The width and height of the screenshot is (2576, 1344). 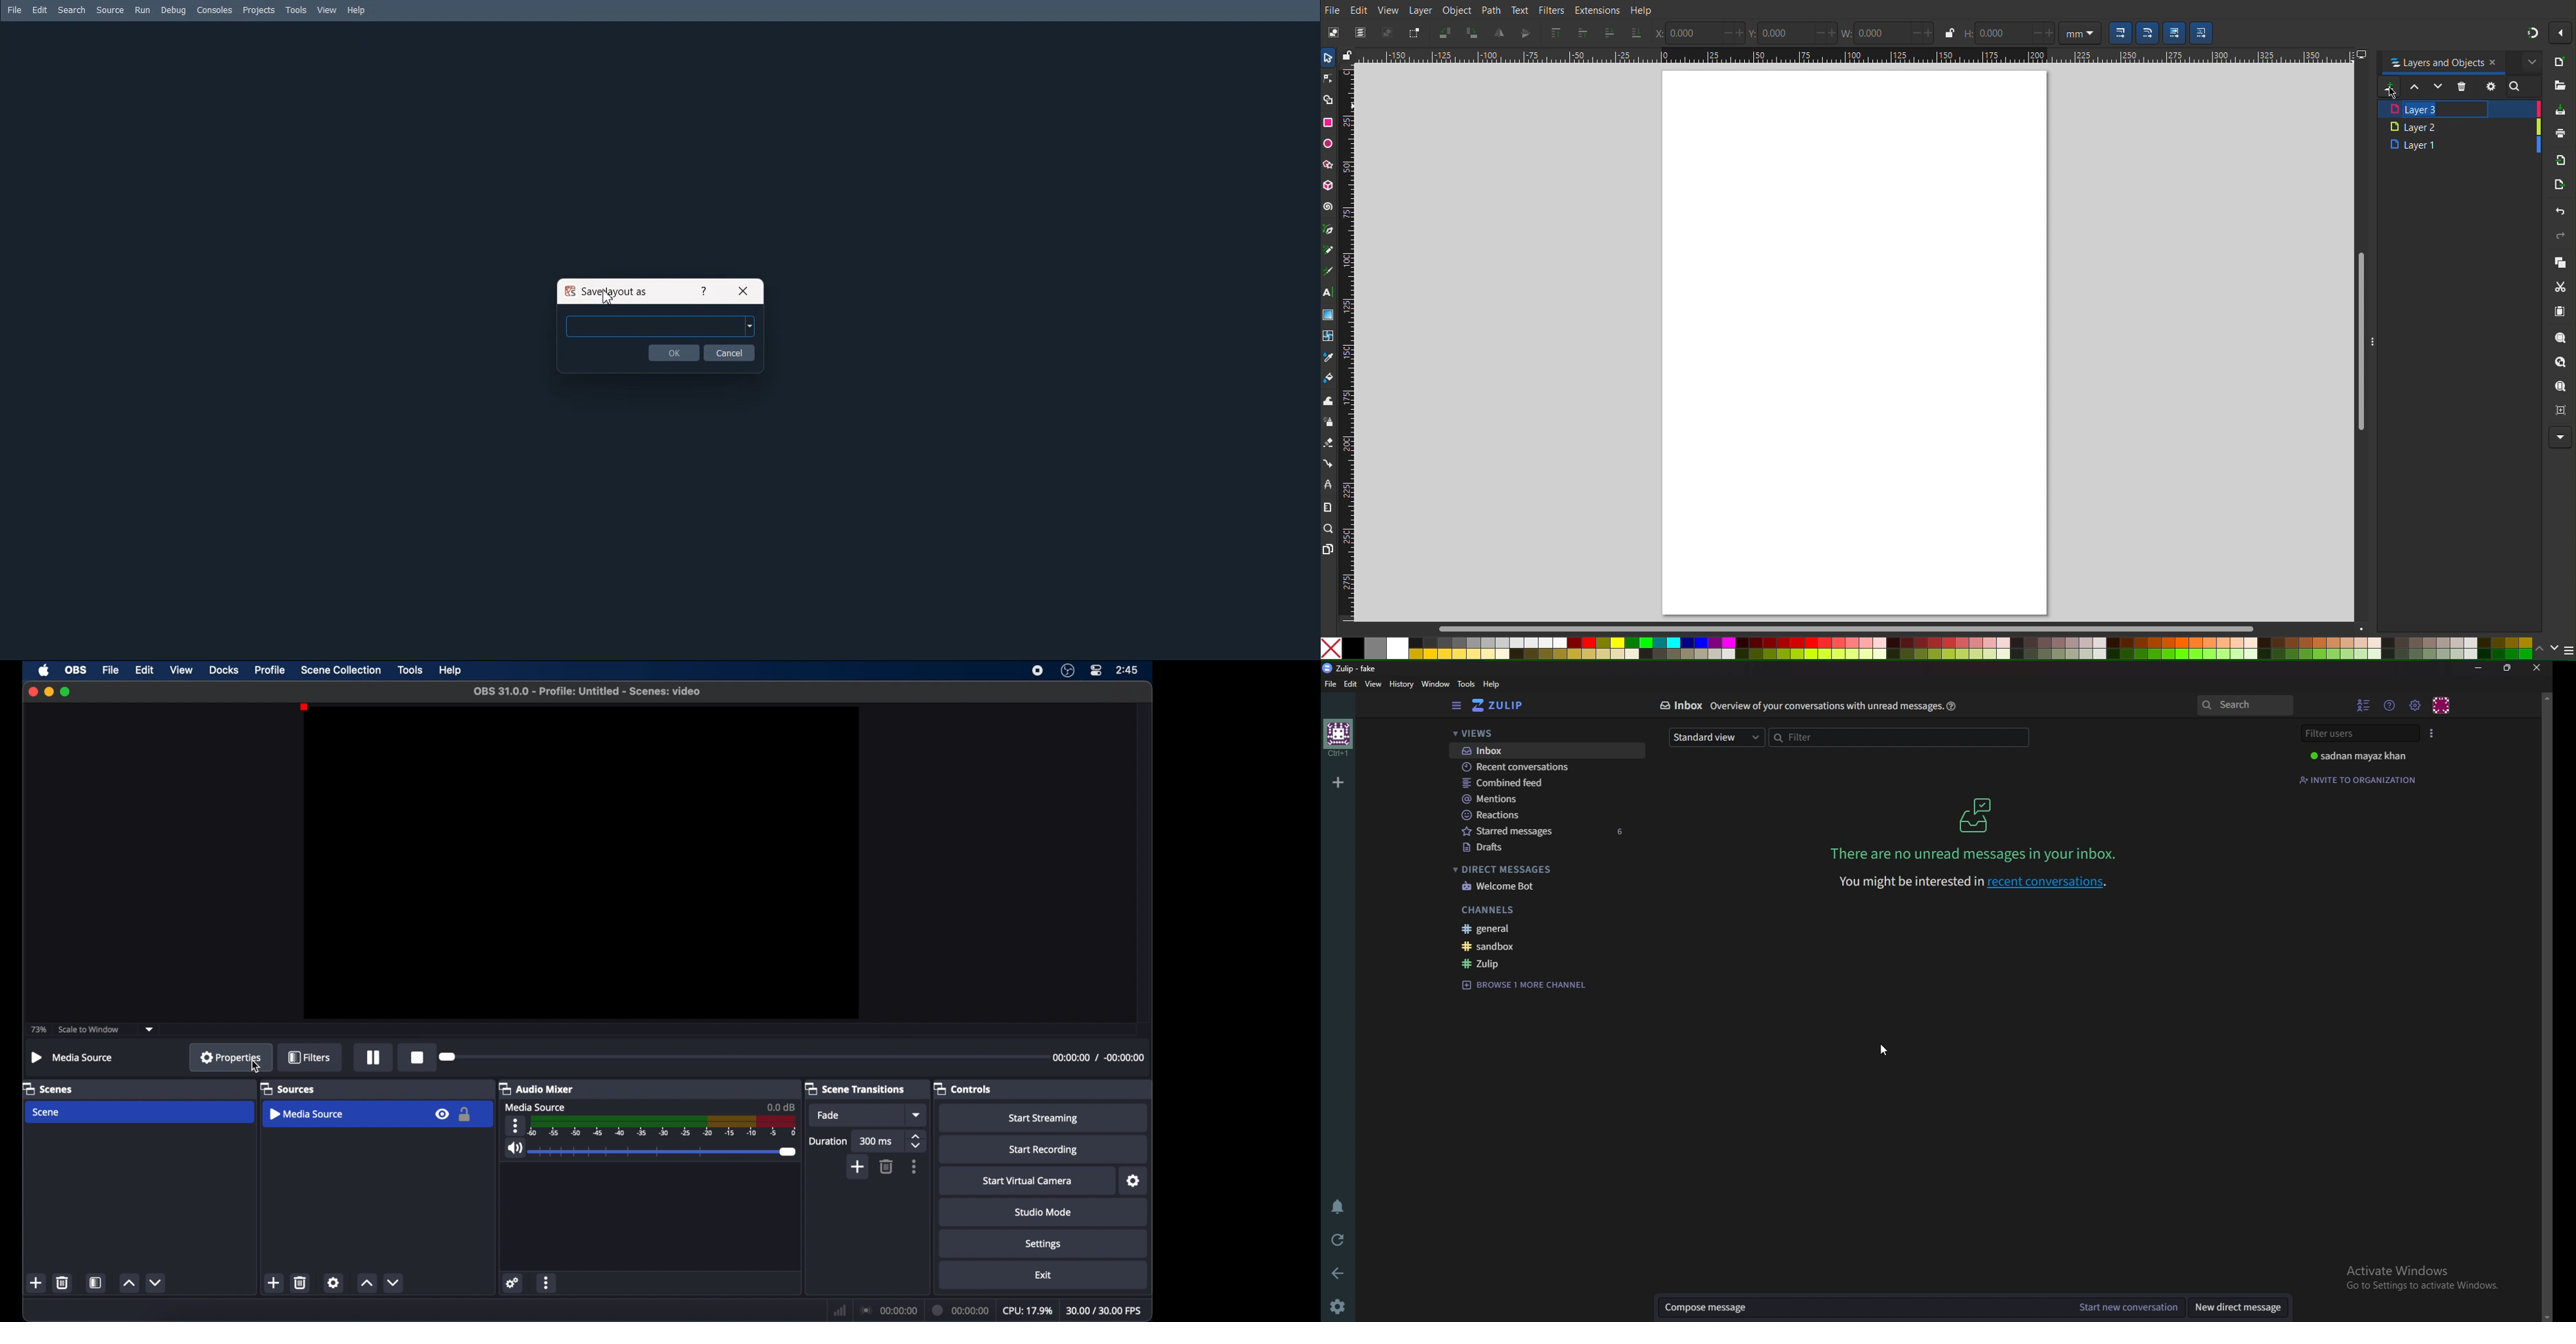 What do you see at coordinates (731, 352) in the screenshot?
I see `Cancel` at bounding box center [731, 352].